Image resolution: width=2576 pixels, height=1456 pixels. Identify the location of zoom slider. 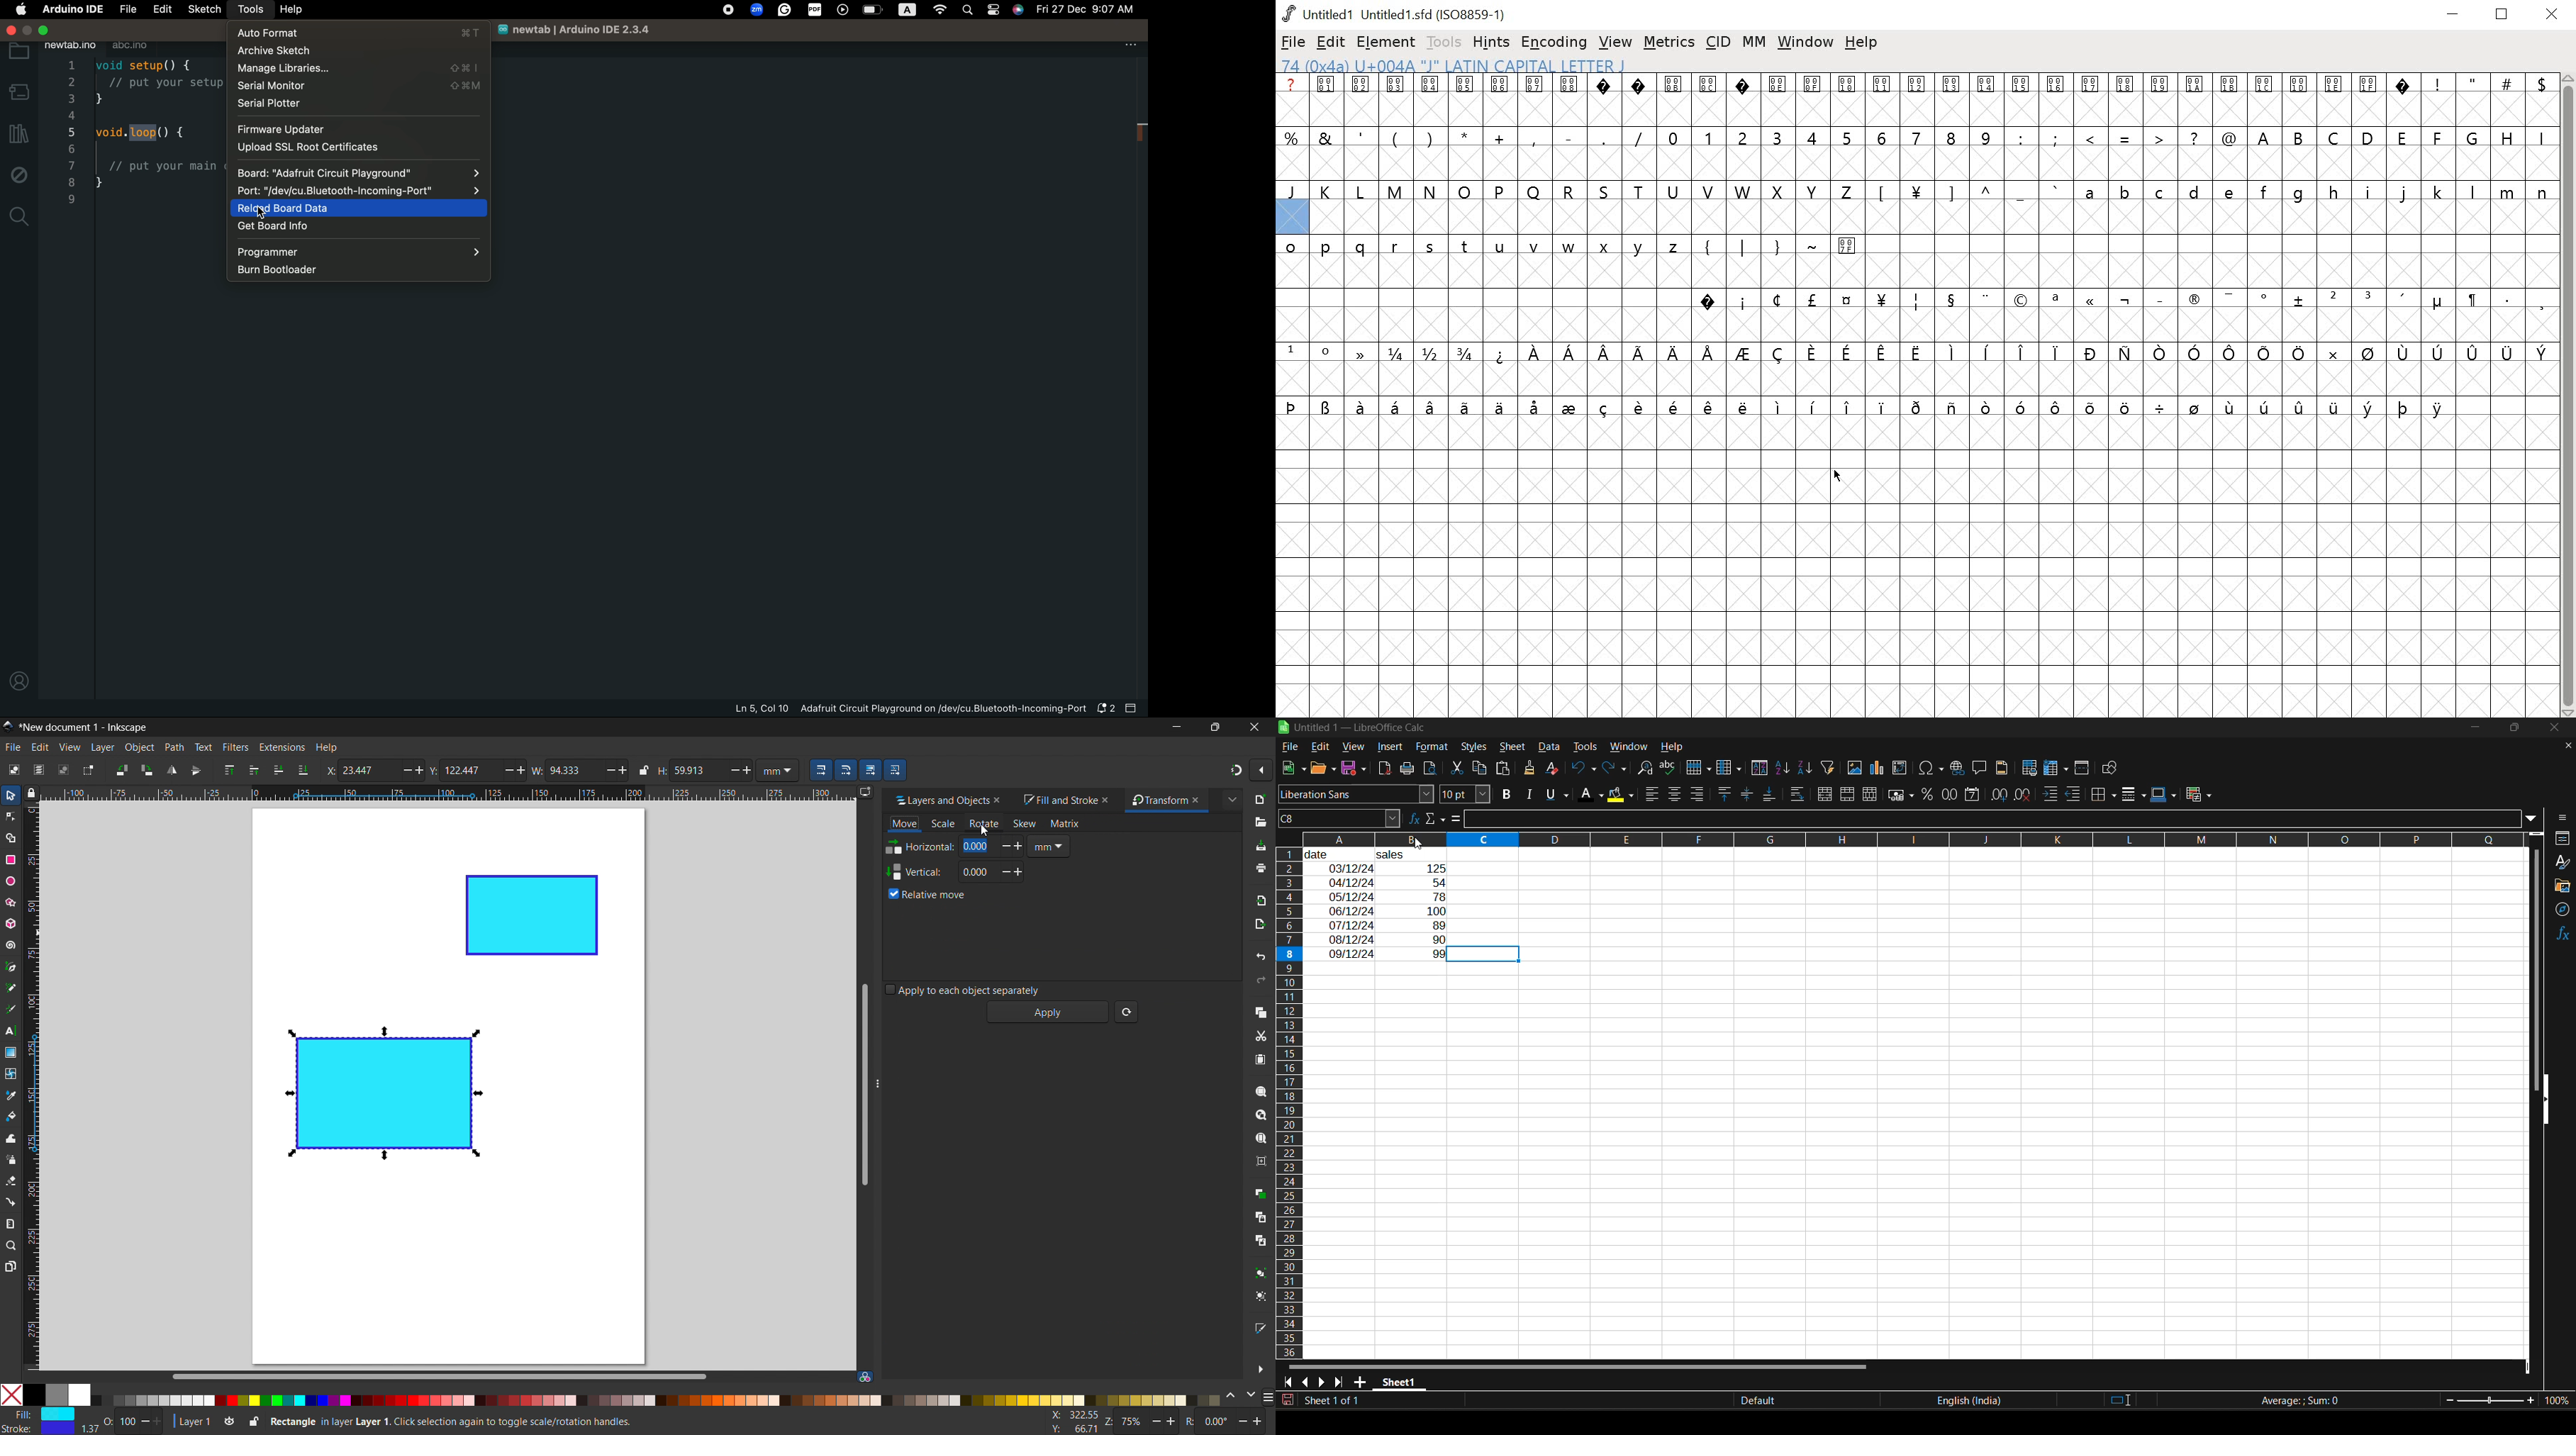
(2491, 1399).